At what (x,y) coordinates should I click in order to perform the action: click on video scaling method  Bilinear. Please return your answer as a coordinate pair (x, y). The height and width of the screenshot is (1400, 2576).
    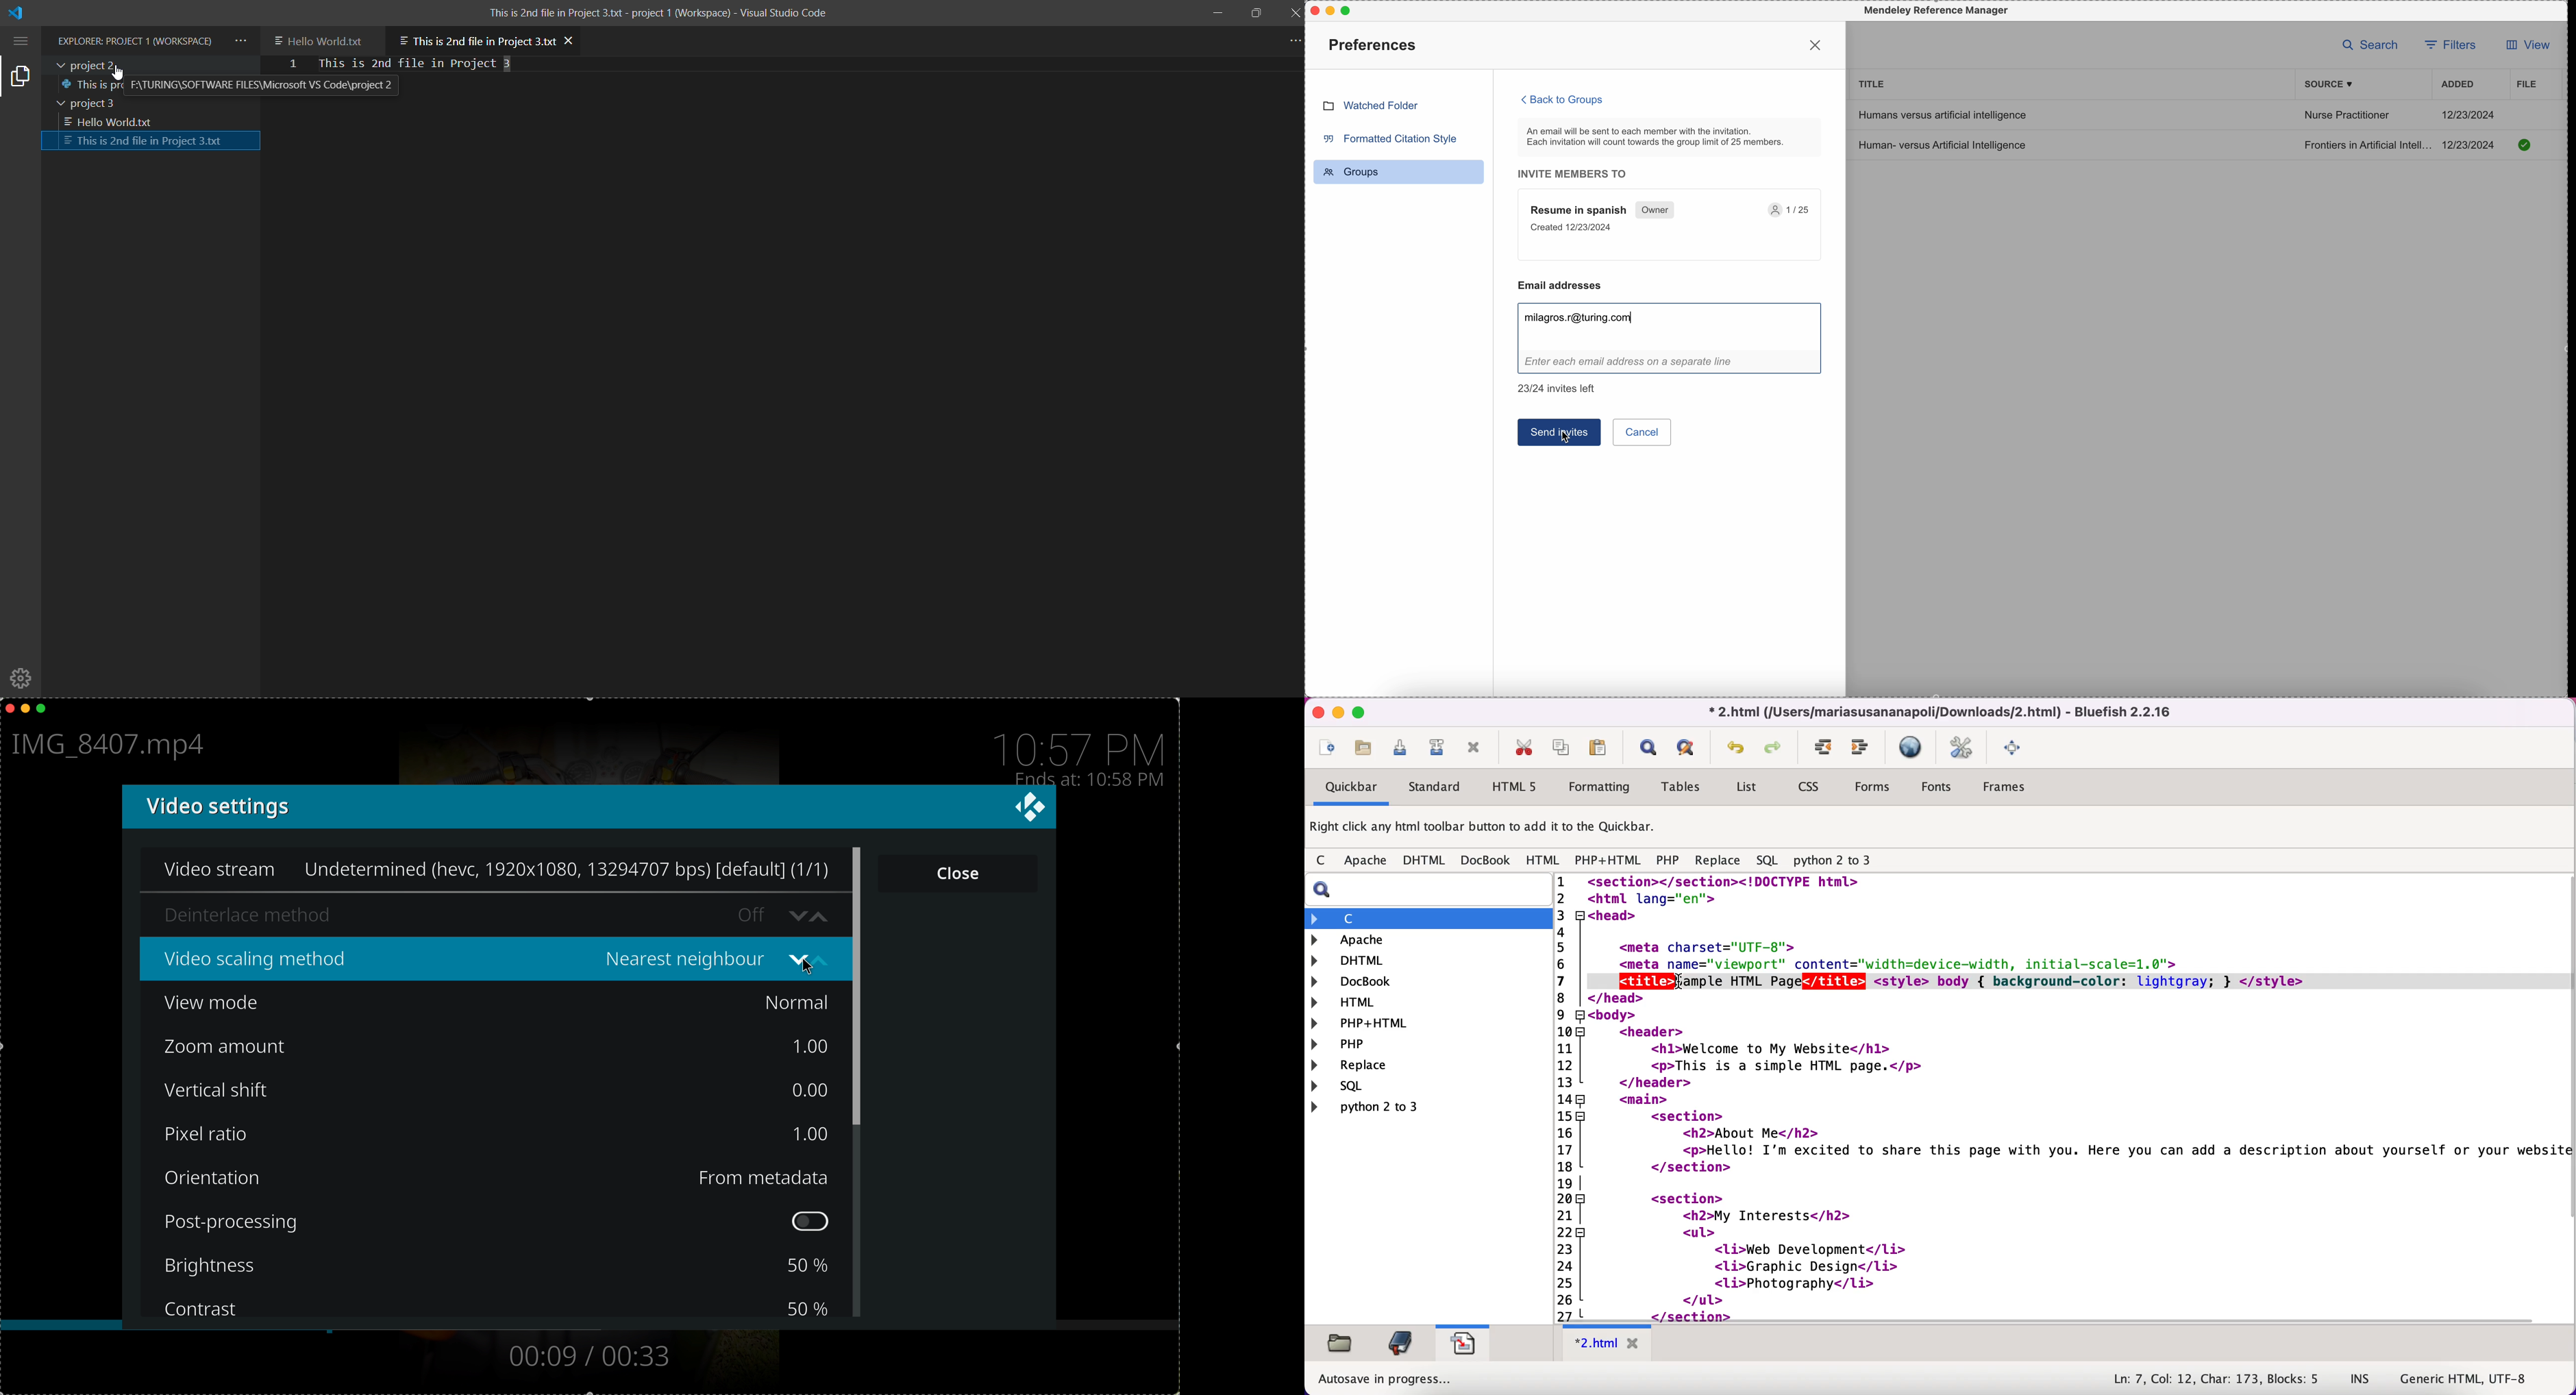
    Looking at the image, I should click on (457, 956).